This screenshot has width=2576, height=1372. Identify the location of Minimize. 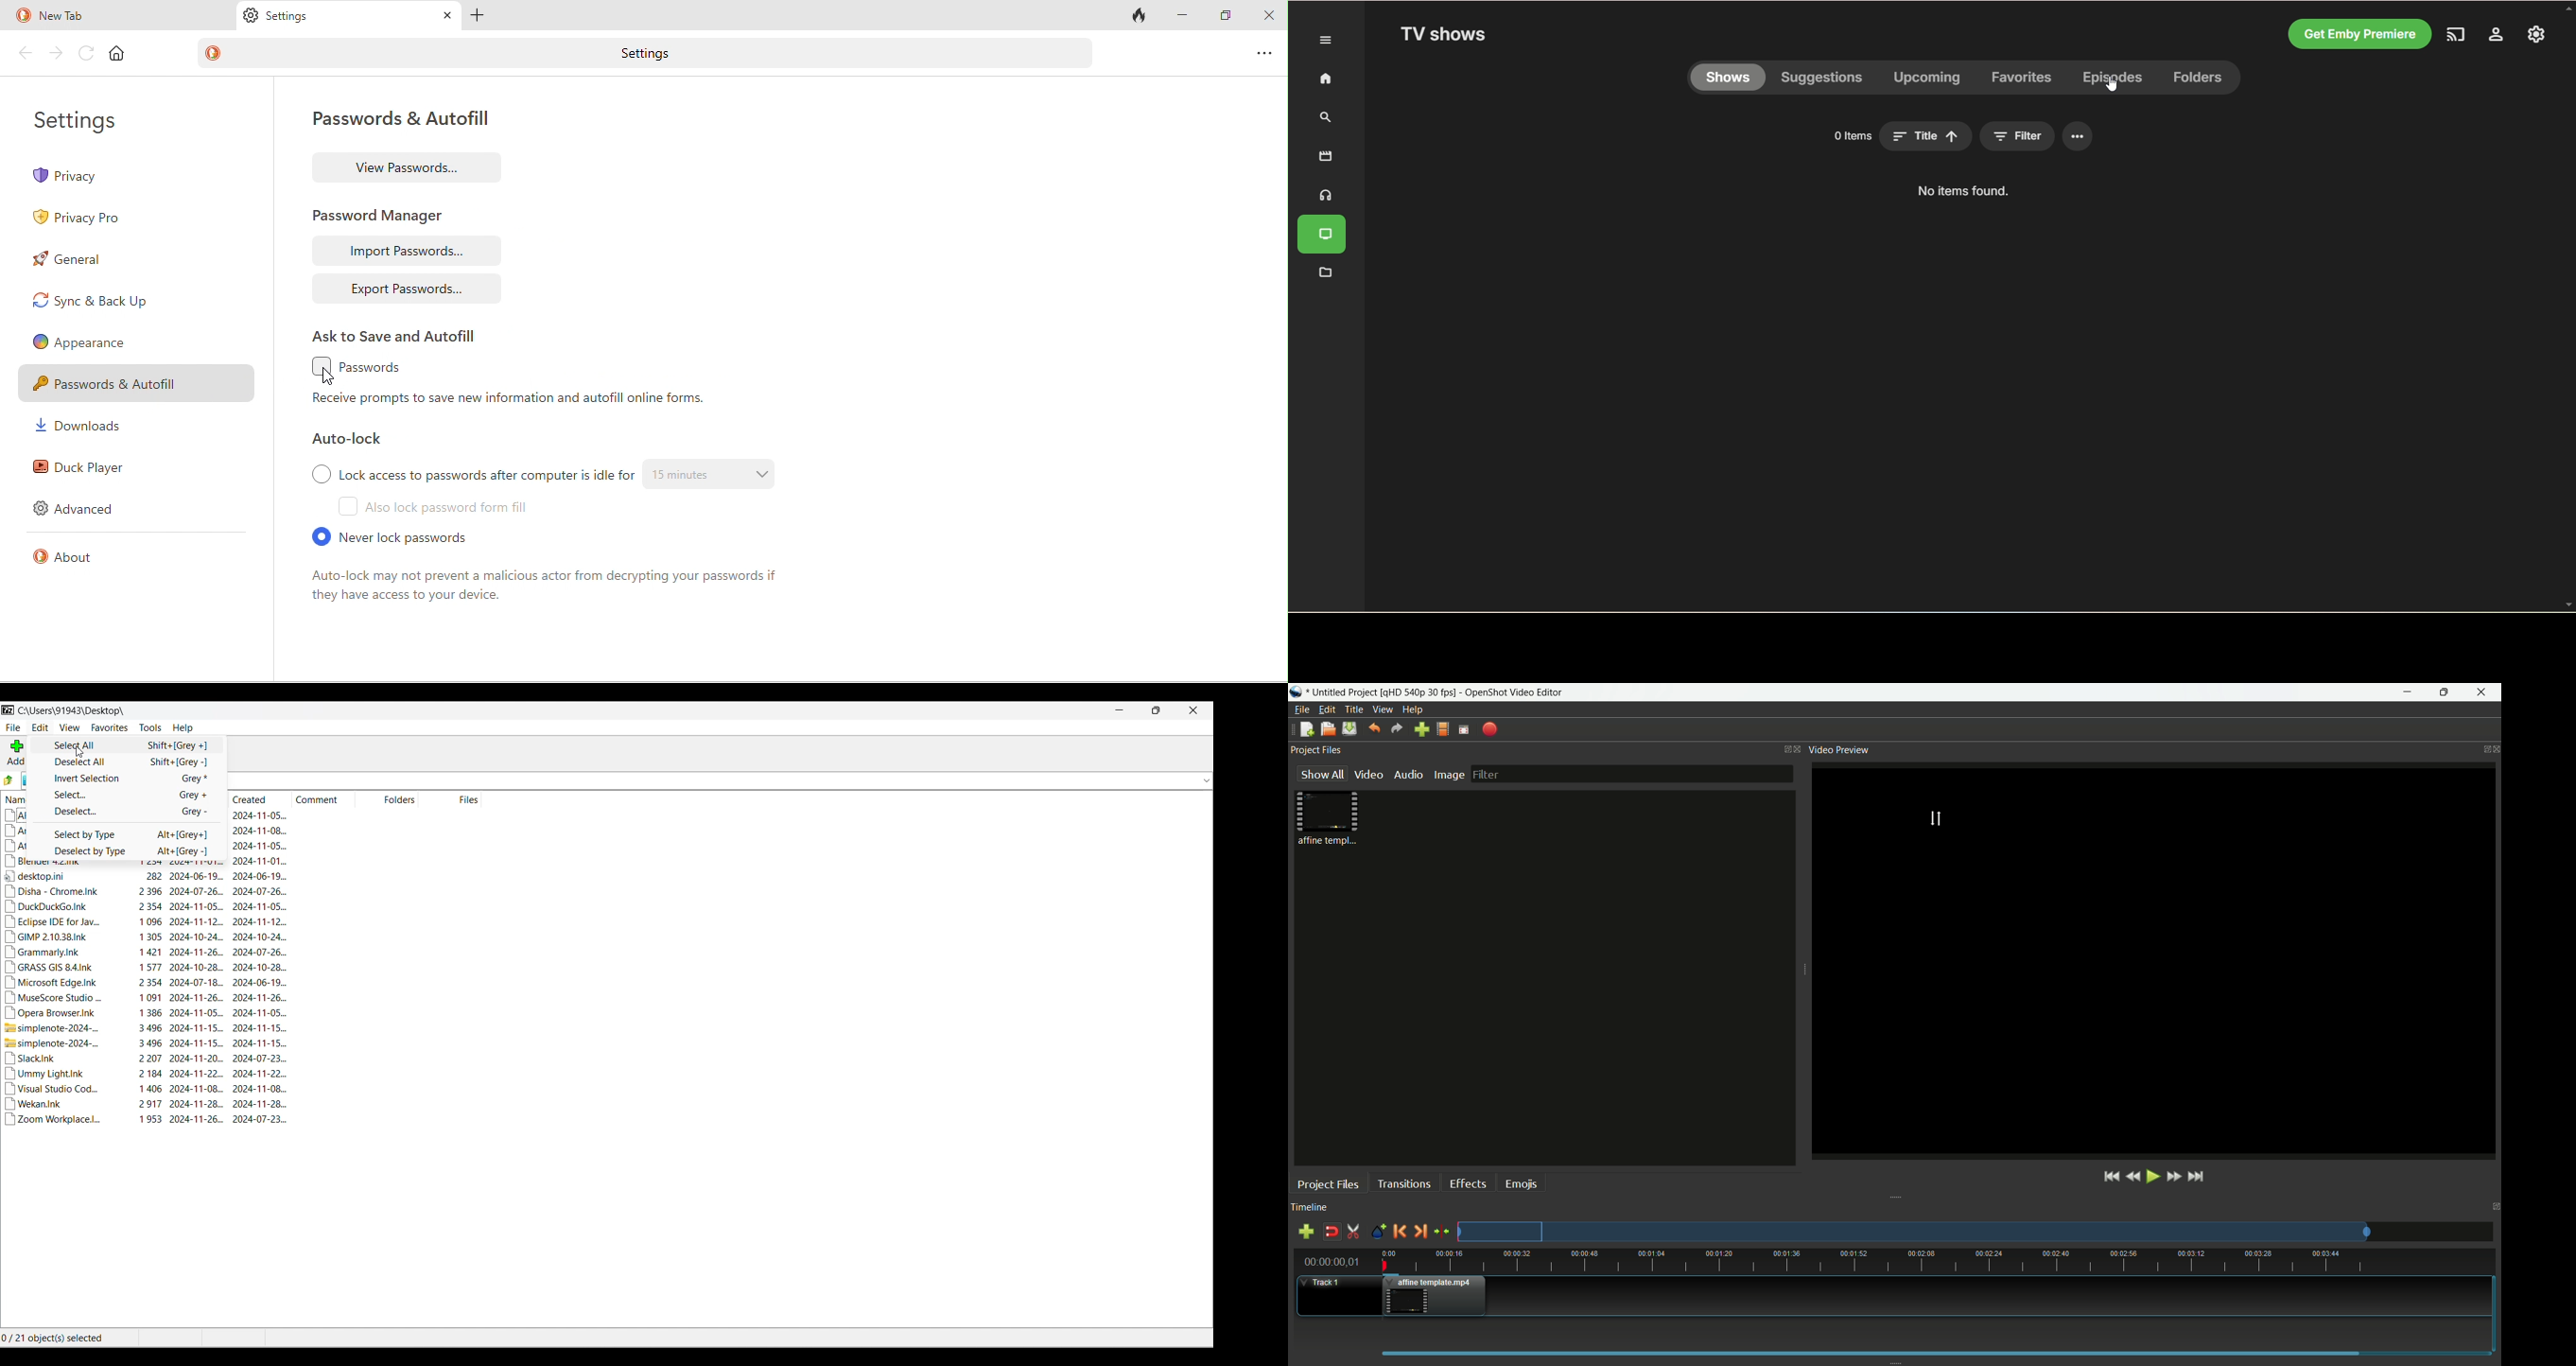
(1120, 710).